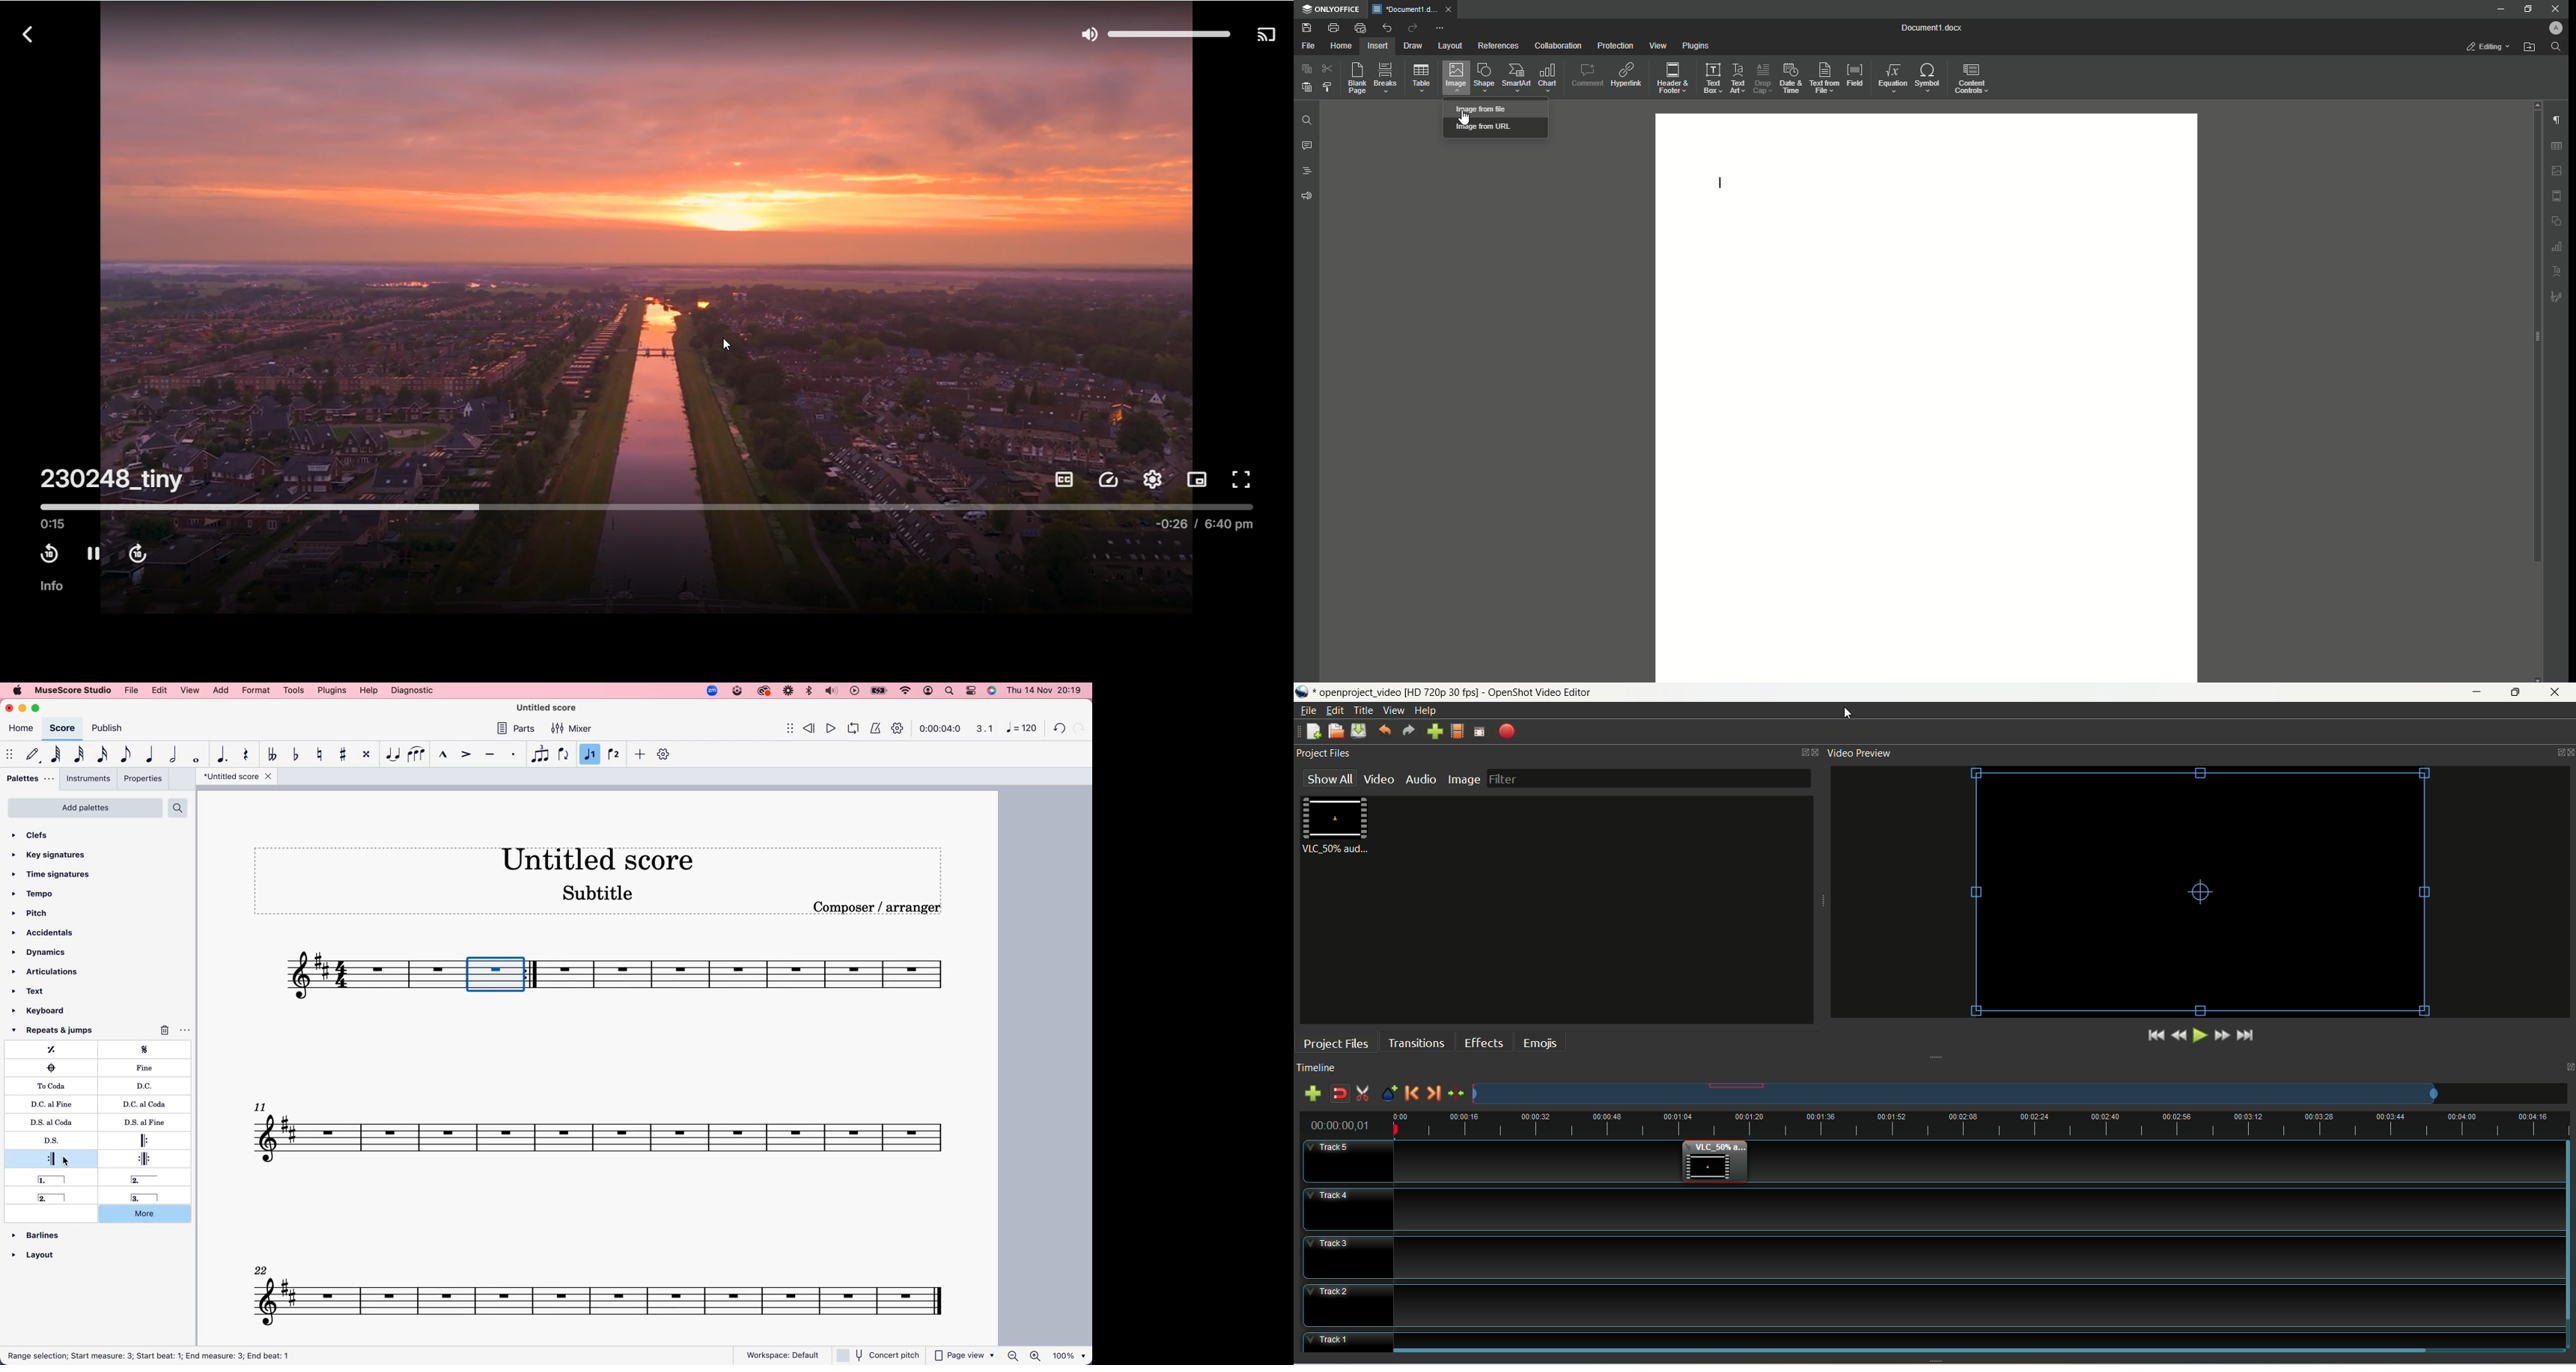 The height and width of the screenshot is (1372, 2576). What do you see at coordinates (368, 755) in the screenshot?
I see `toggle double sharp` at bounding box center [368, 755].